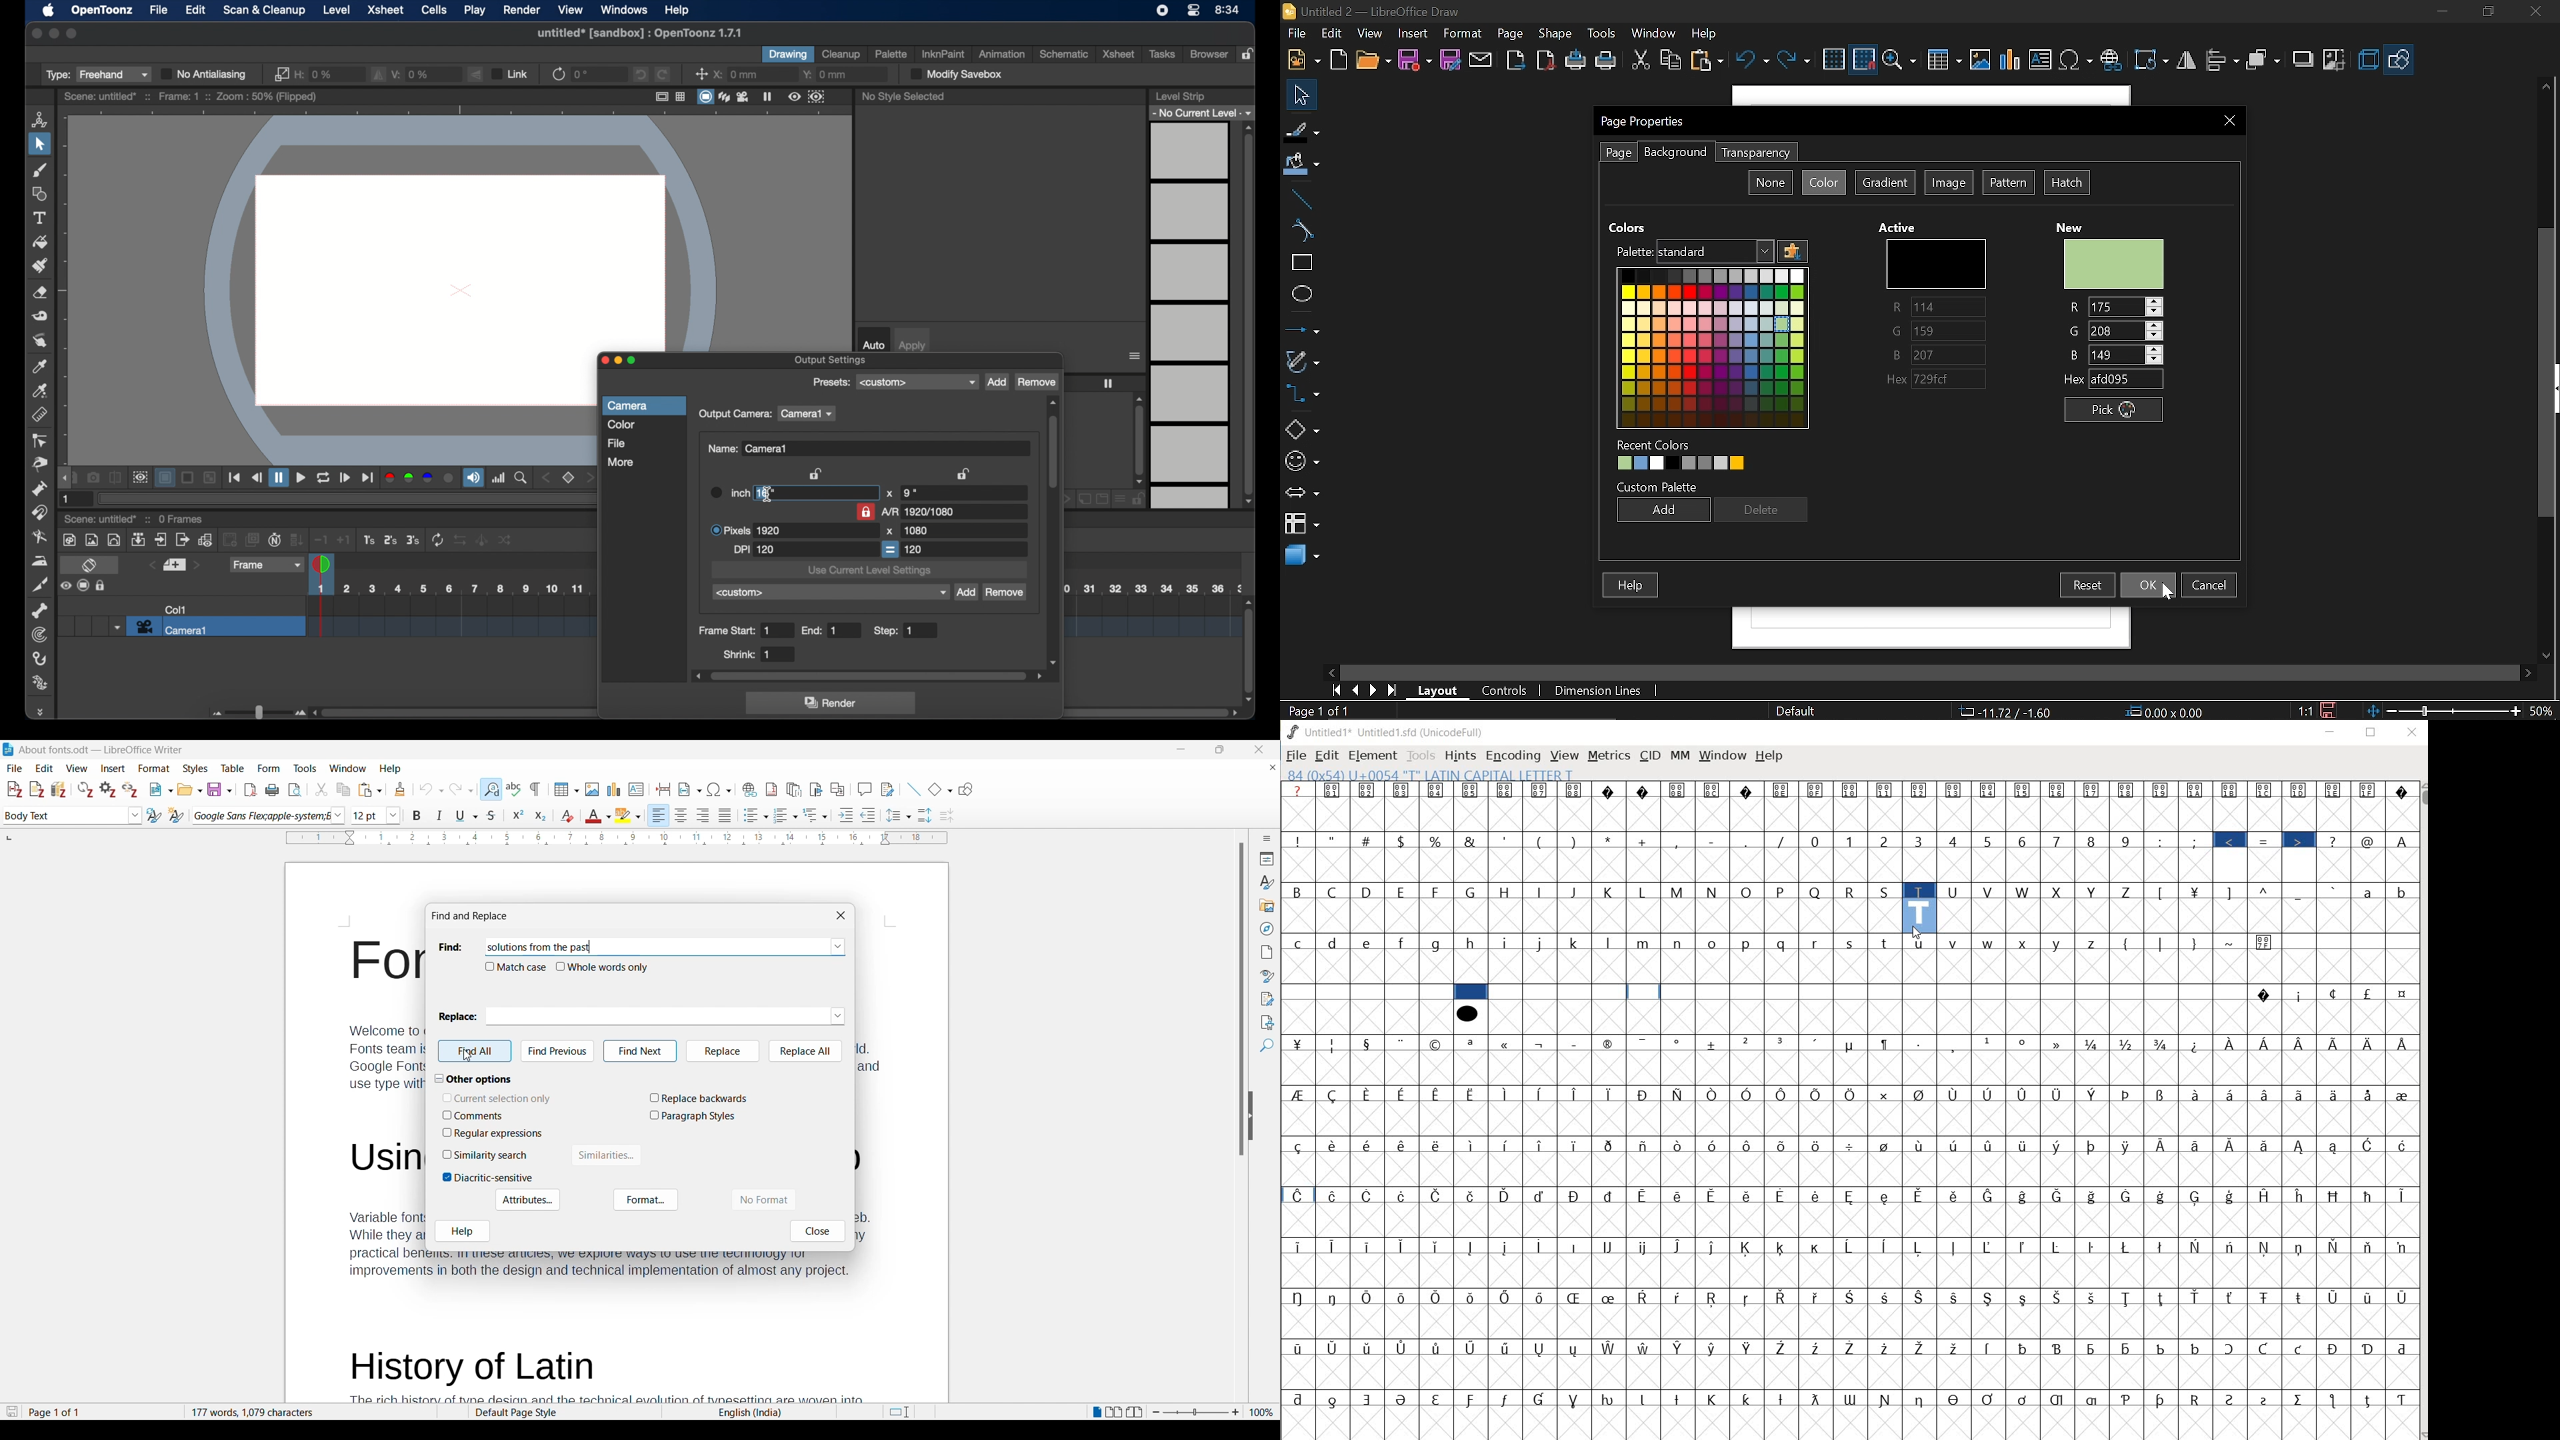 Image resolution: width=2576 pixels, height=1456 pixels. What do you see at coordinates (1714, 1195) in the screenshot?
I see `Symbol` at bounding box center [1714, 1195].